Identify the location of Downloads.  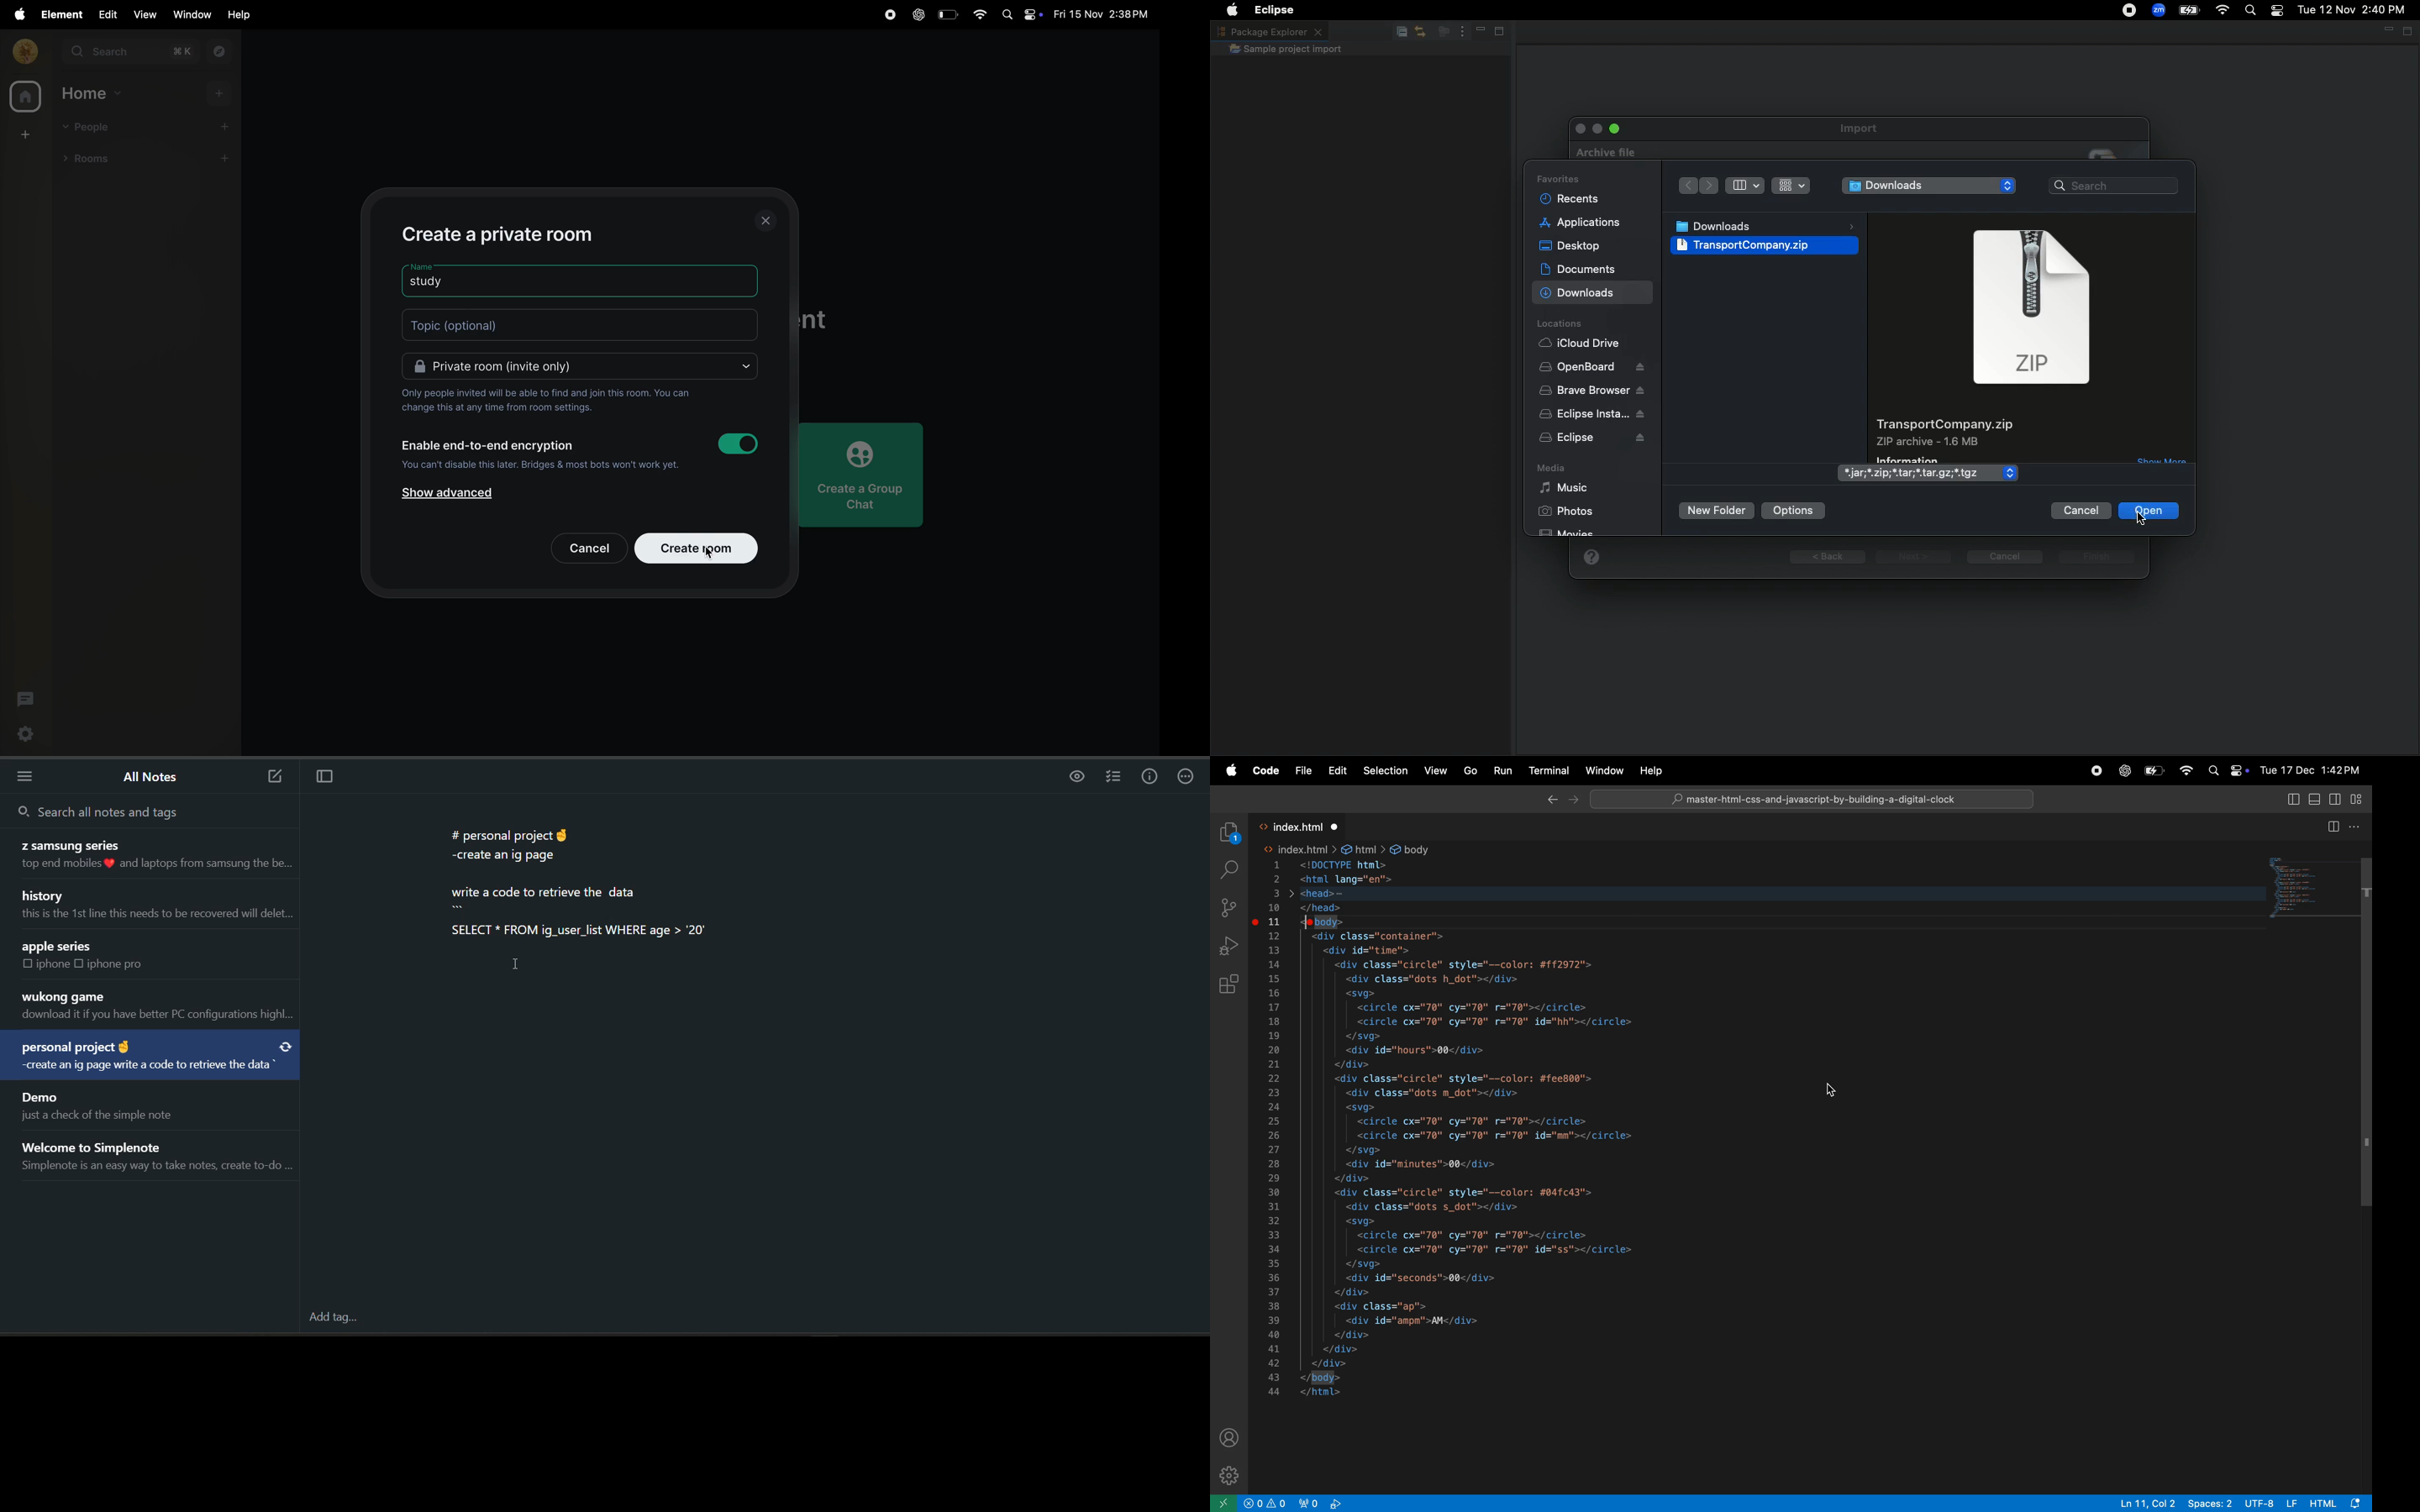
(1765, 224).